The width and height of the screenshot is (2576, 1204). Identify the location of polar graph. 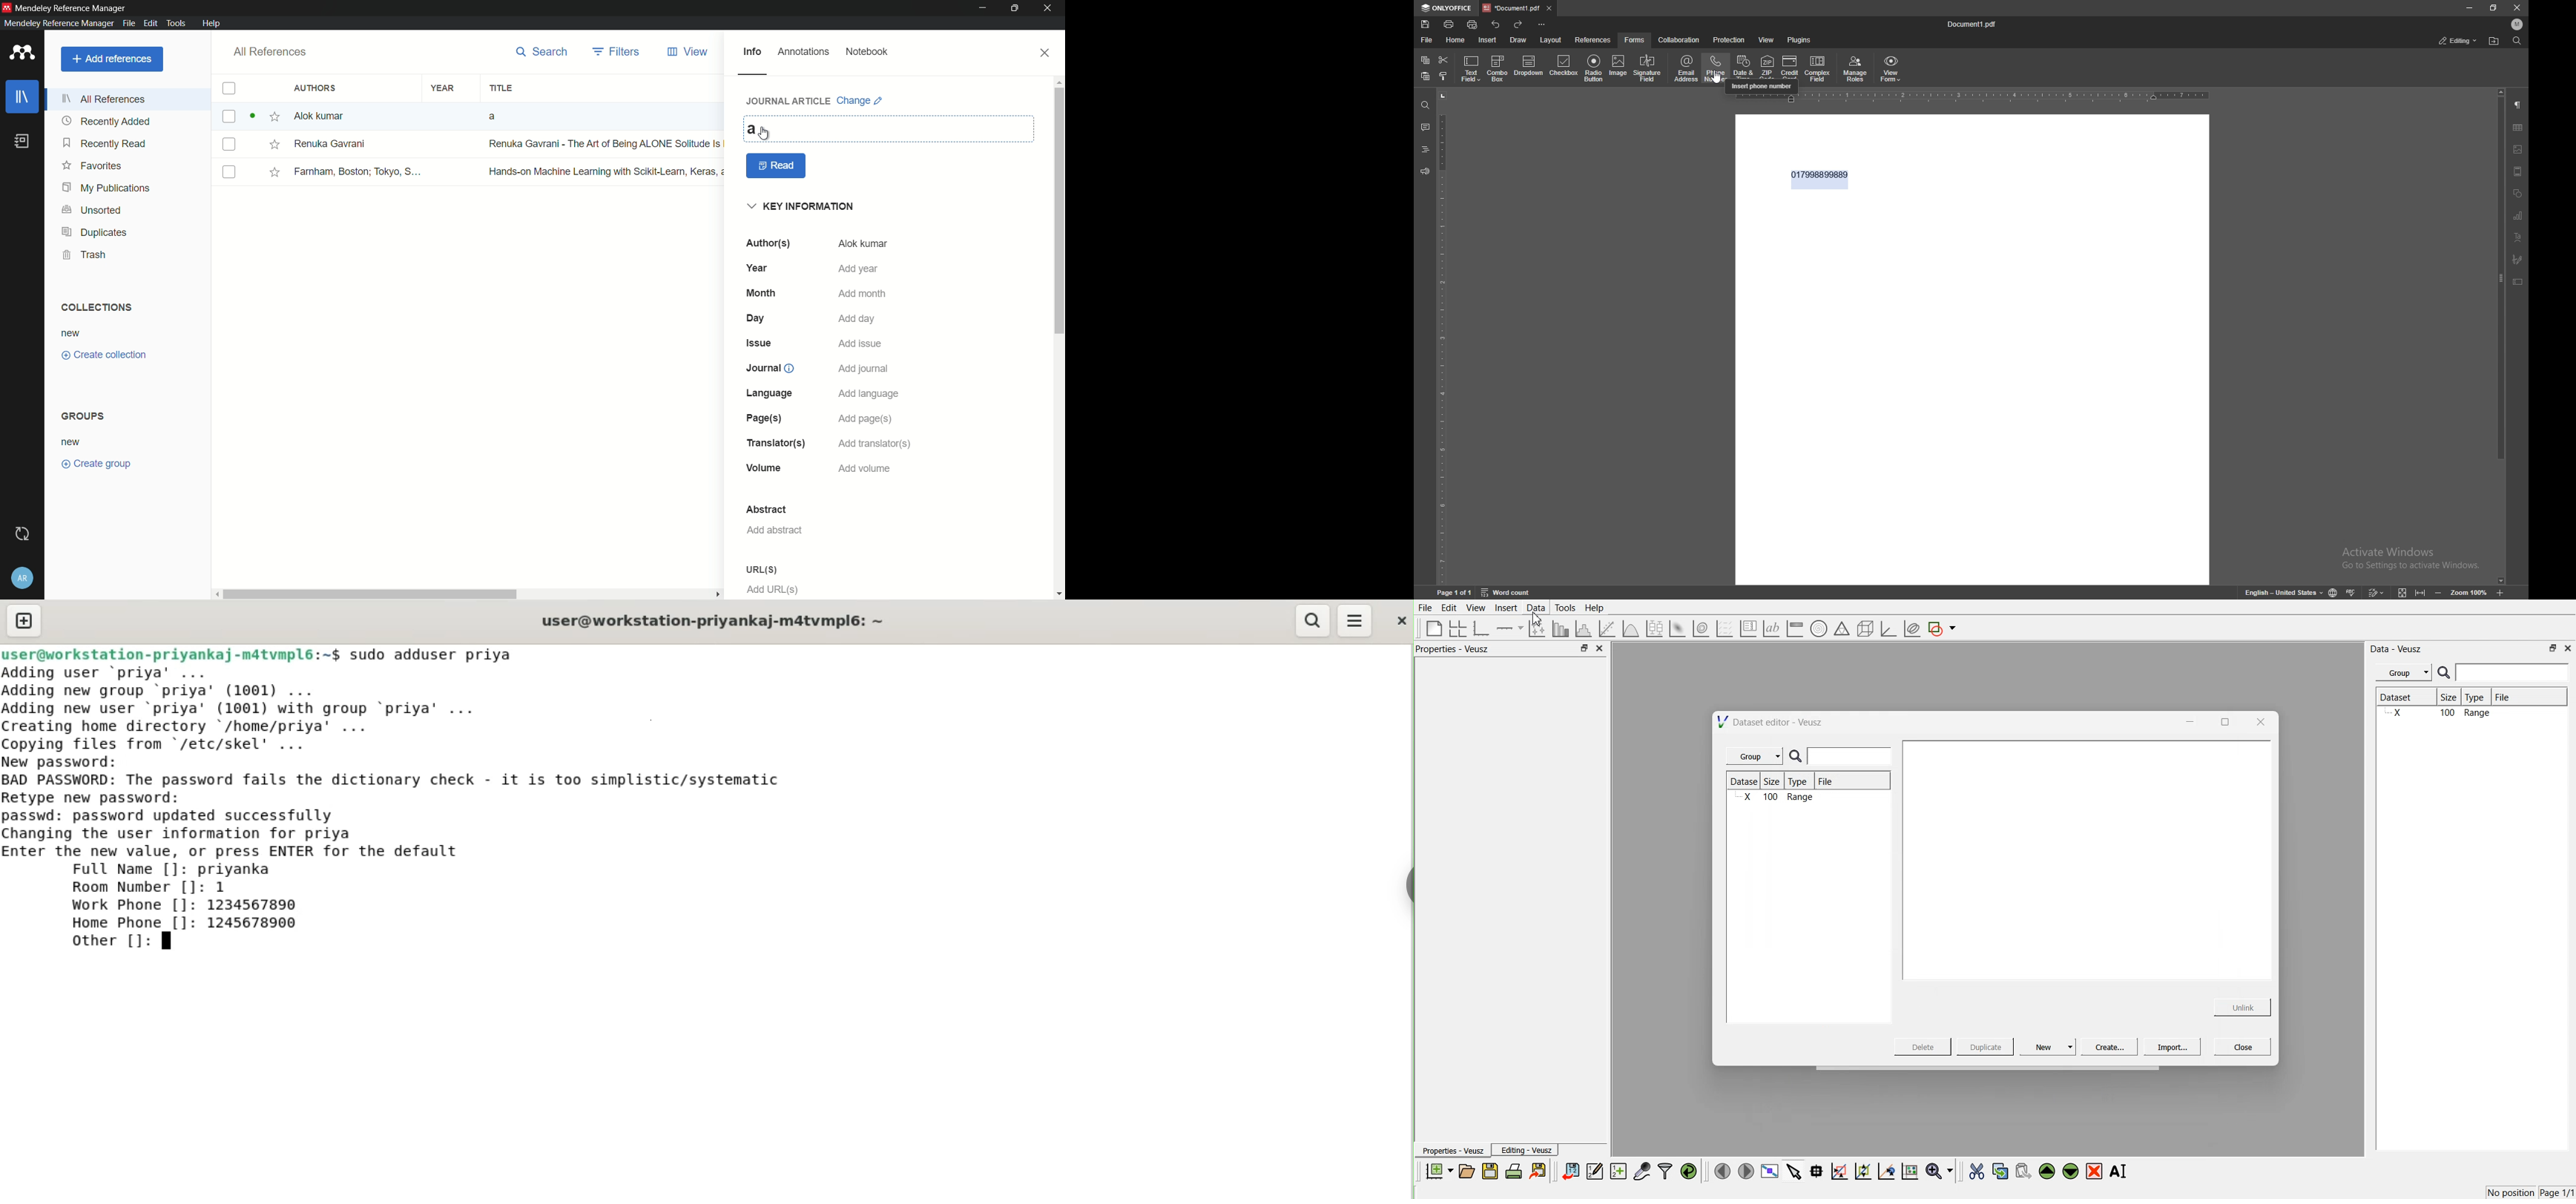
(1818, 630).